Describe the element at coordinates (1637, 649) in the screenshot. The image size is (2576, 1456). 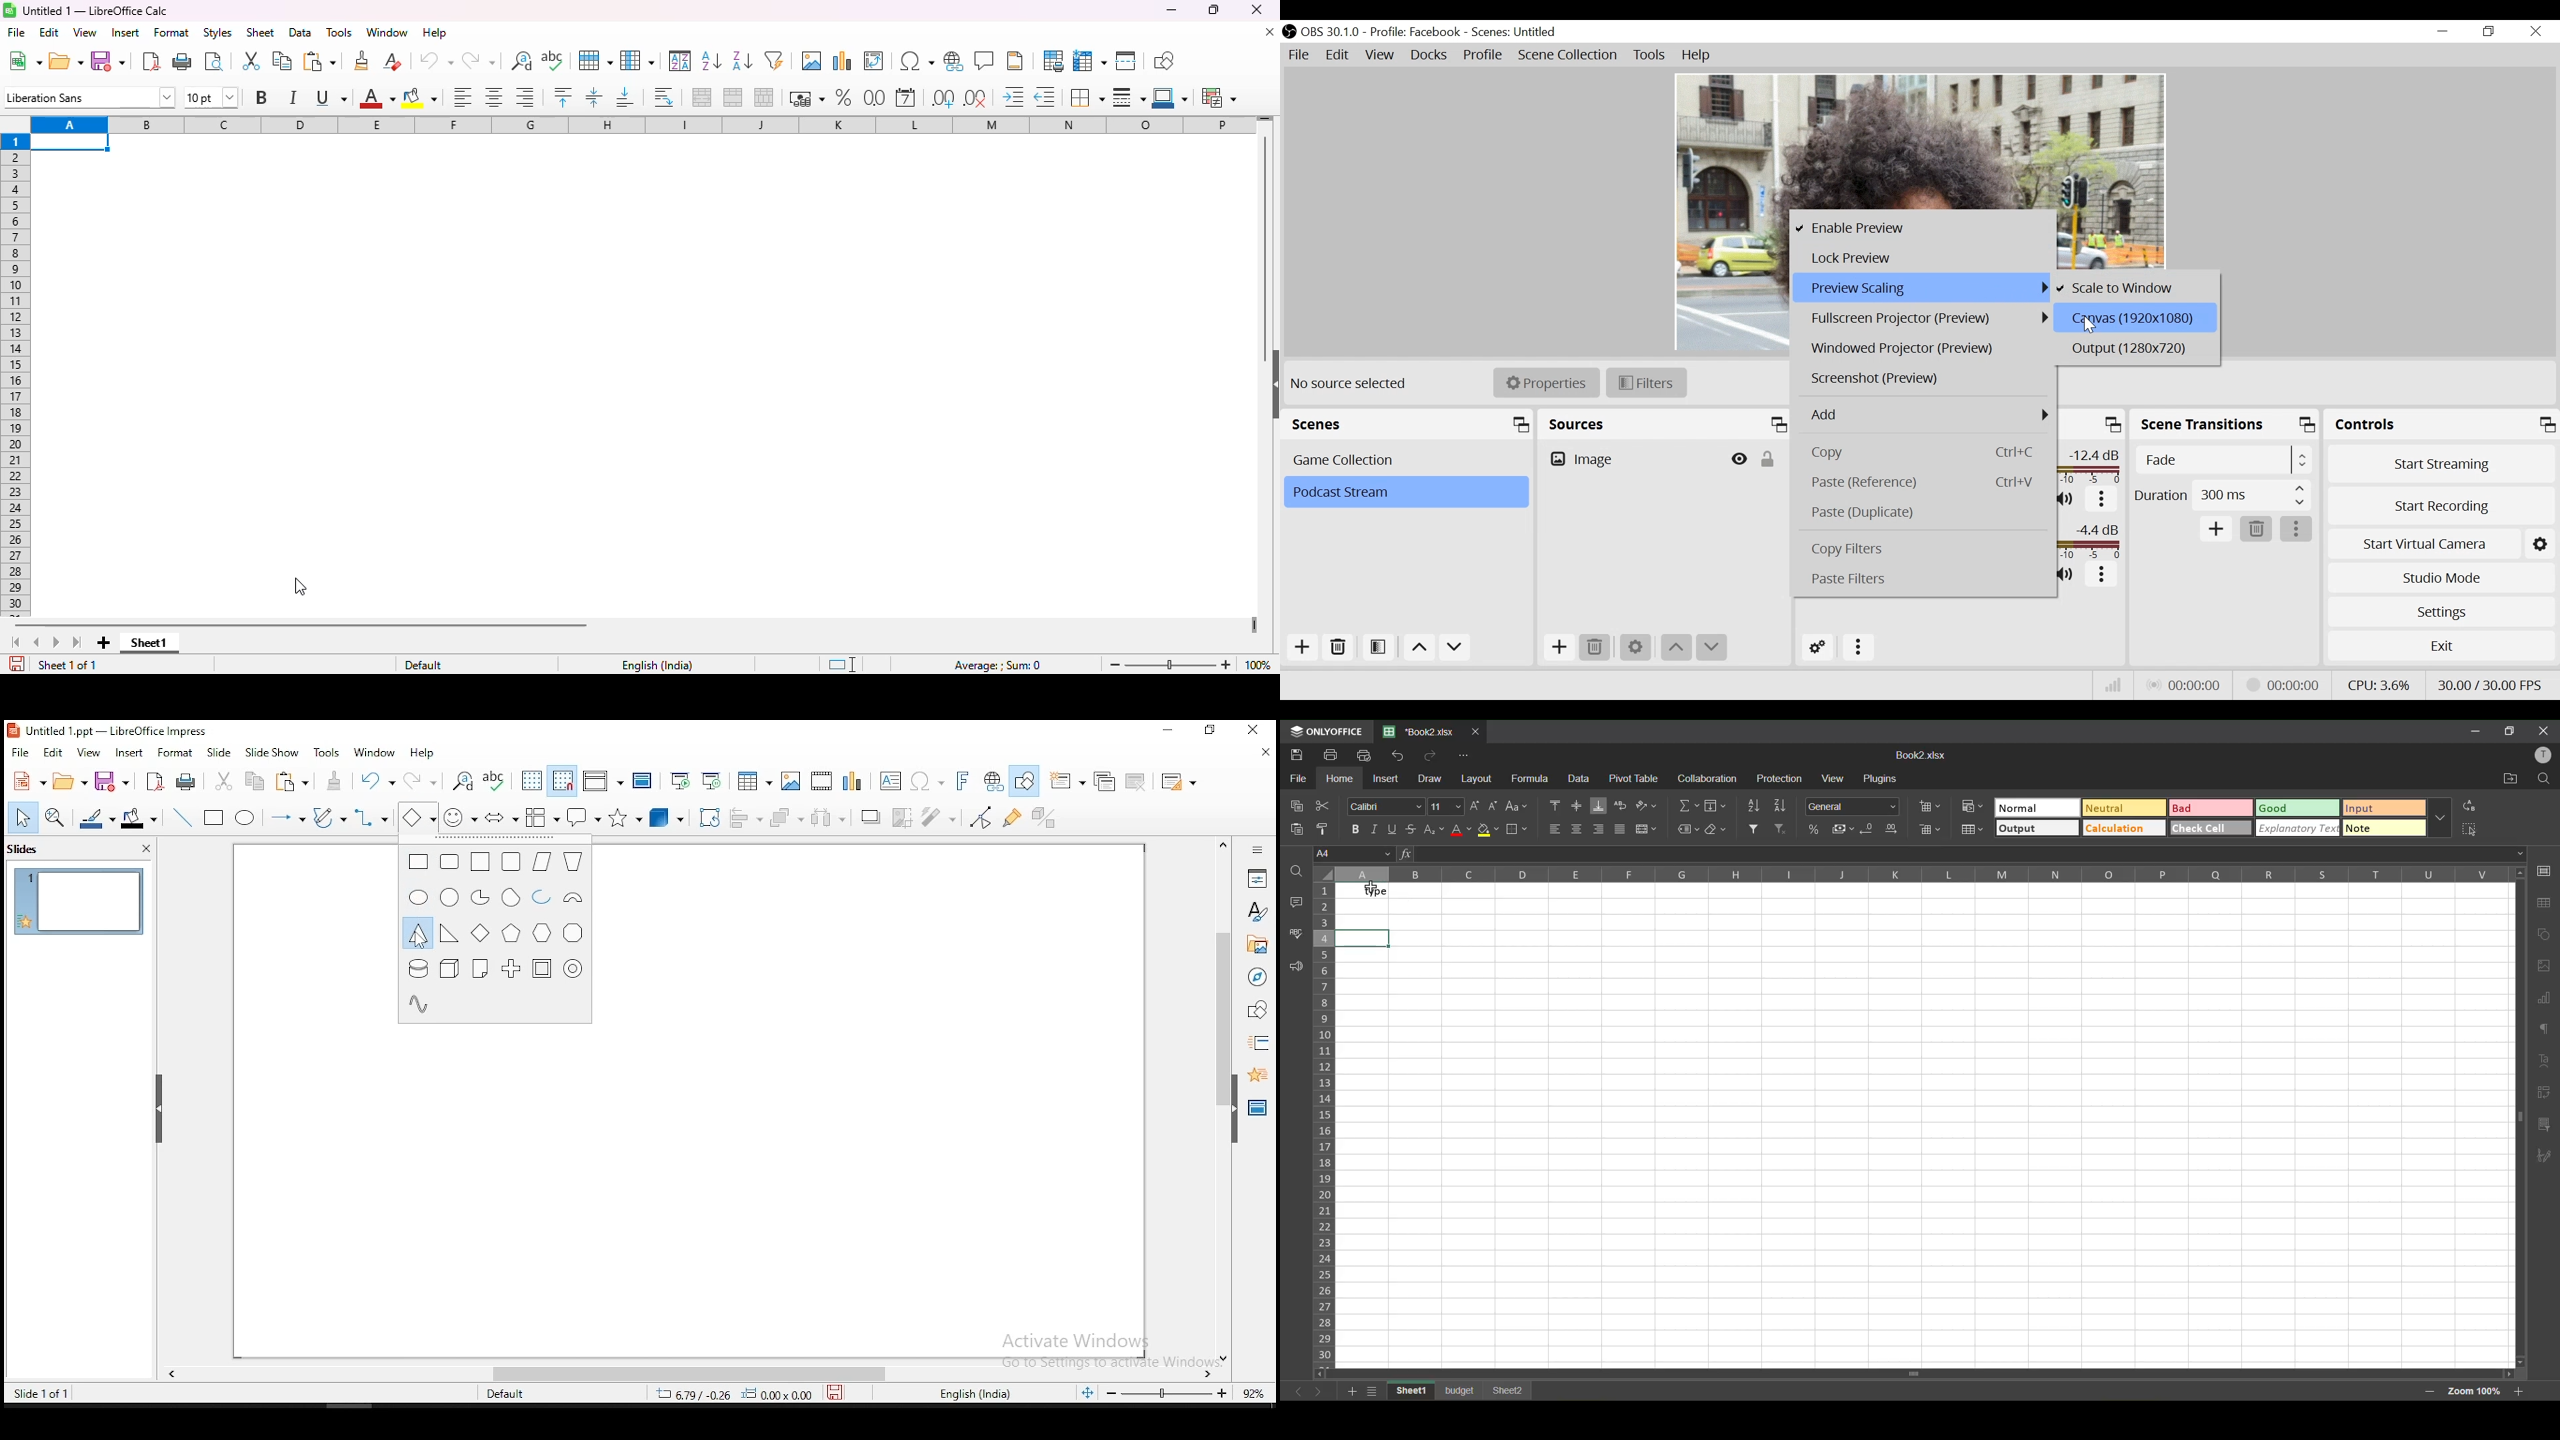
I see `Settings` at that location.